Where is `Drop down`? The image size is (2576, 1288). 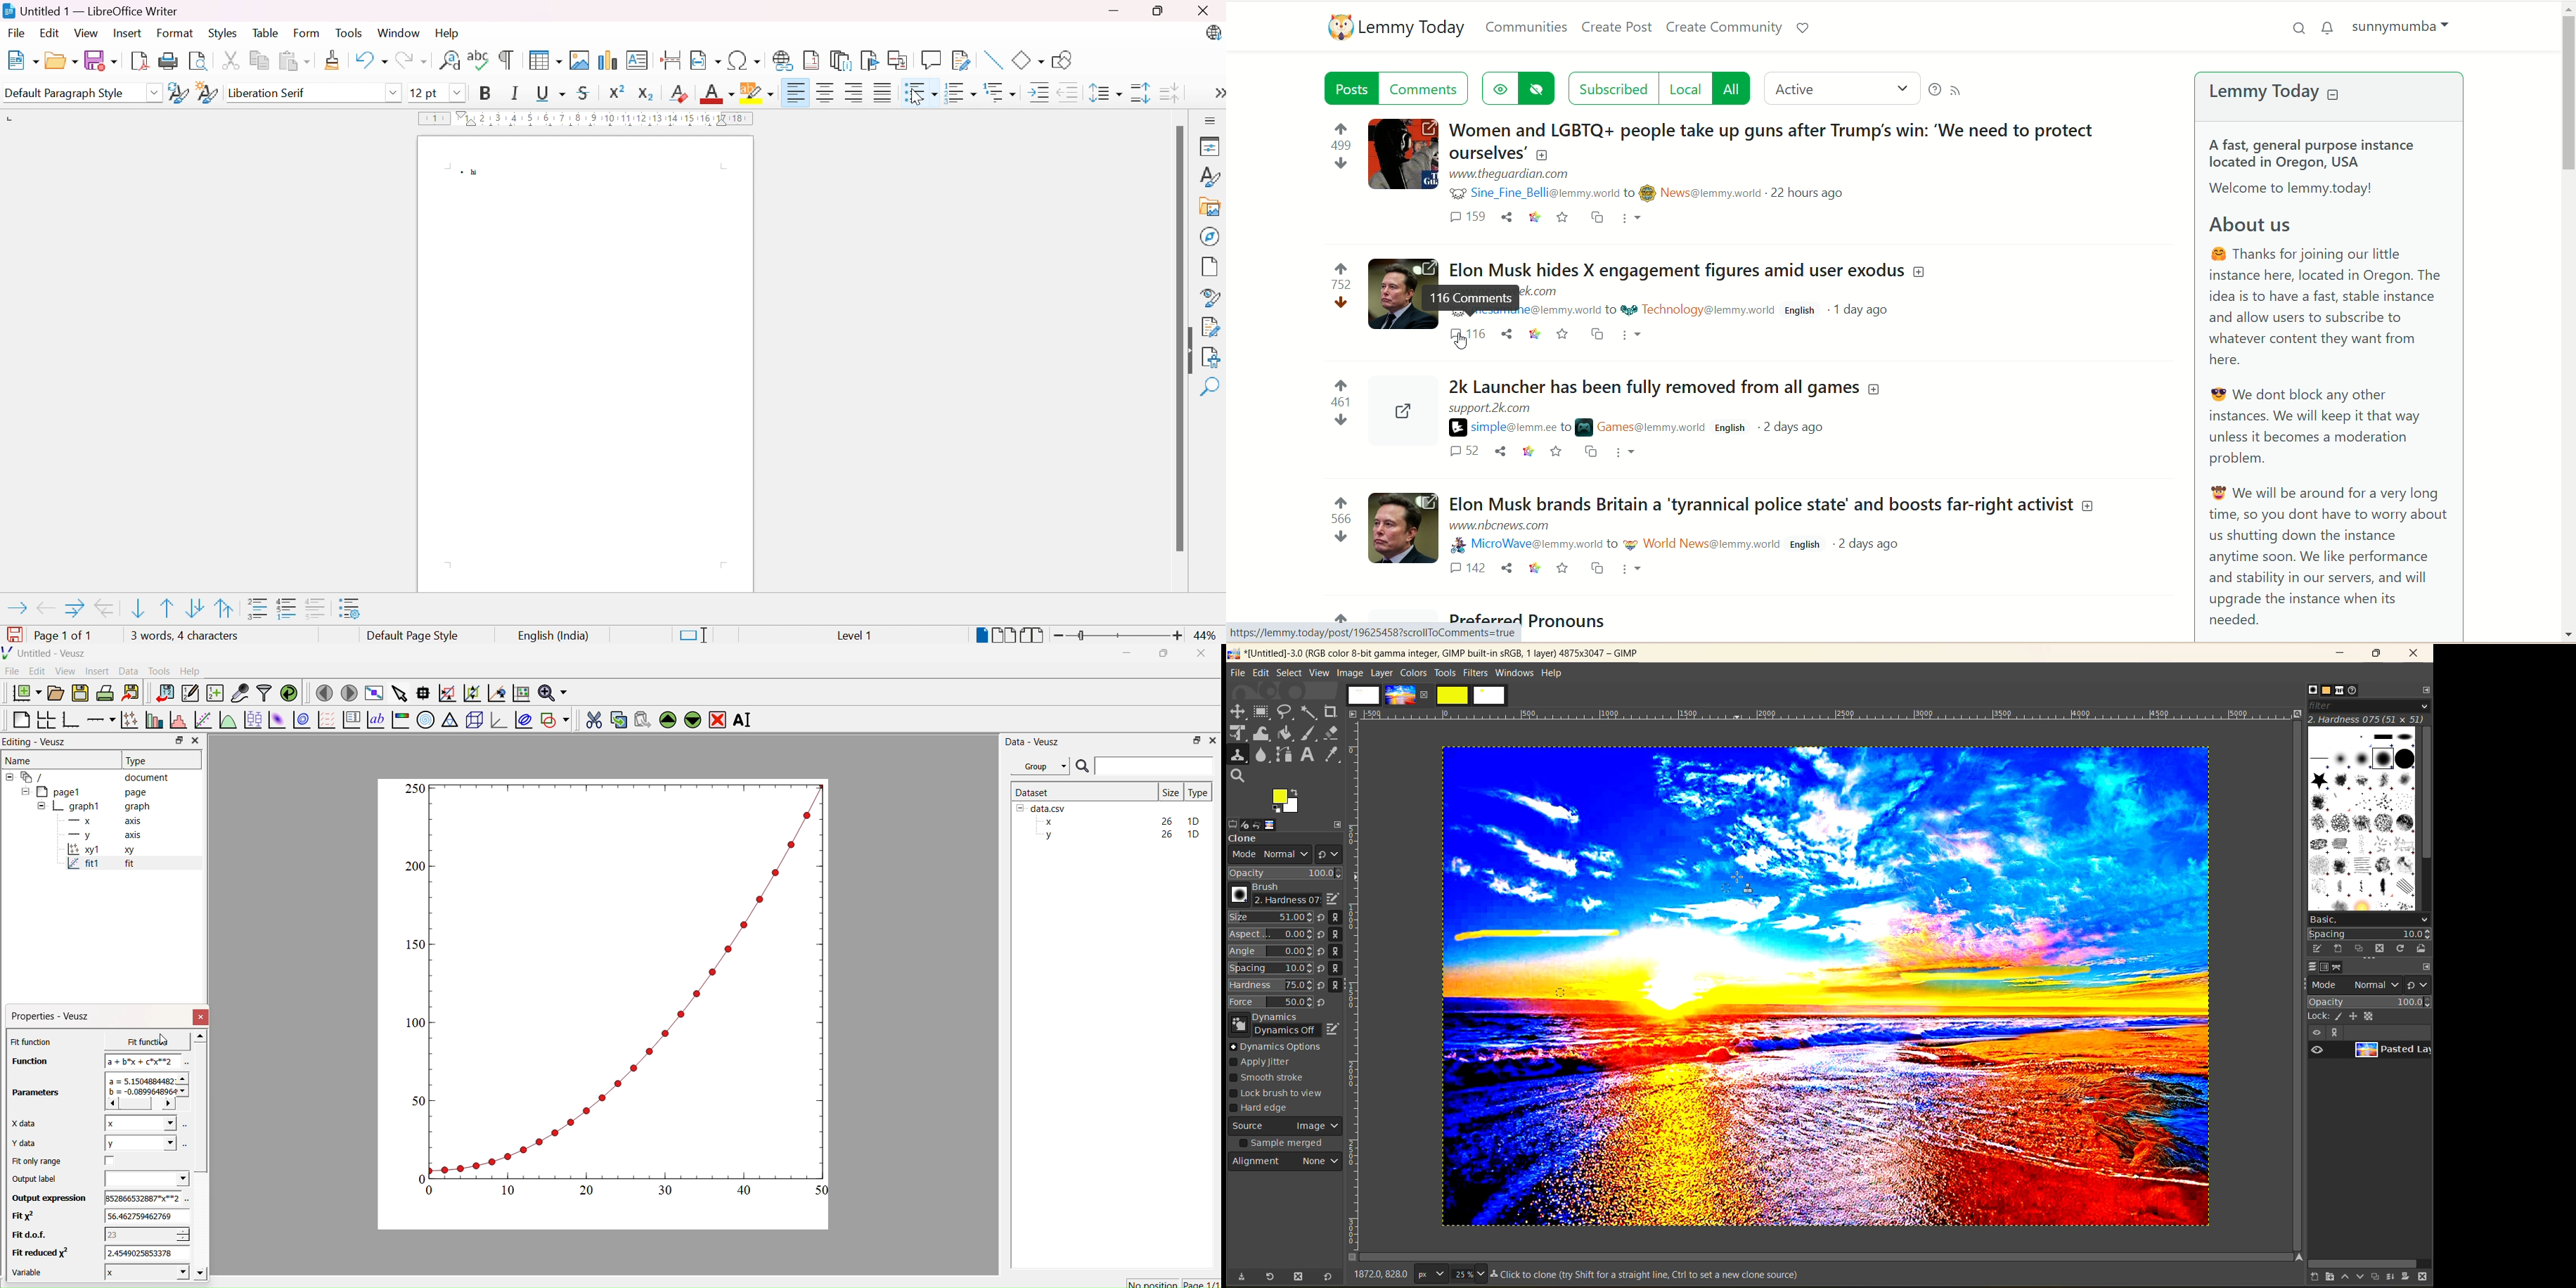
Drop down is located at coordinates (154, 91).